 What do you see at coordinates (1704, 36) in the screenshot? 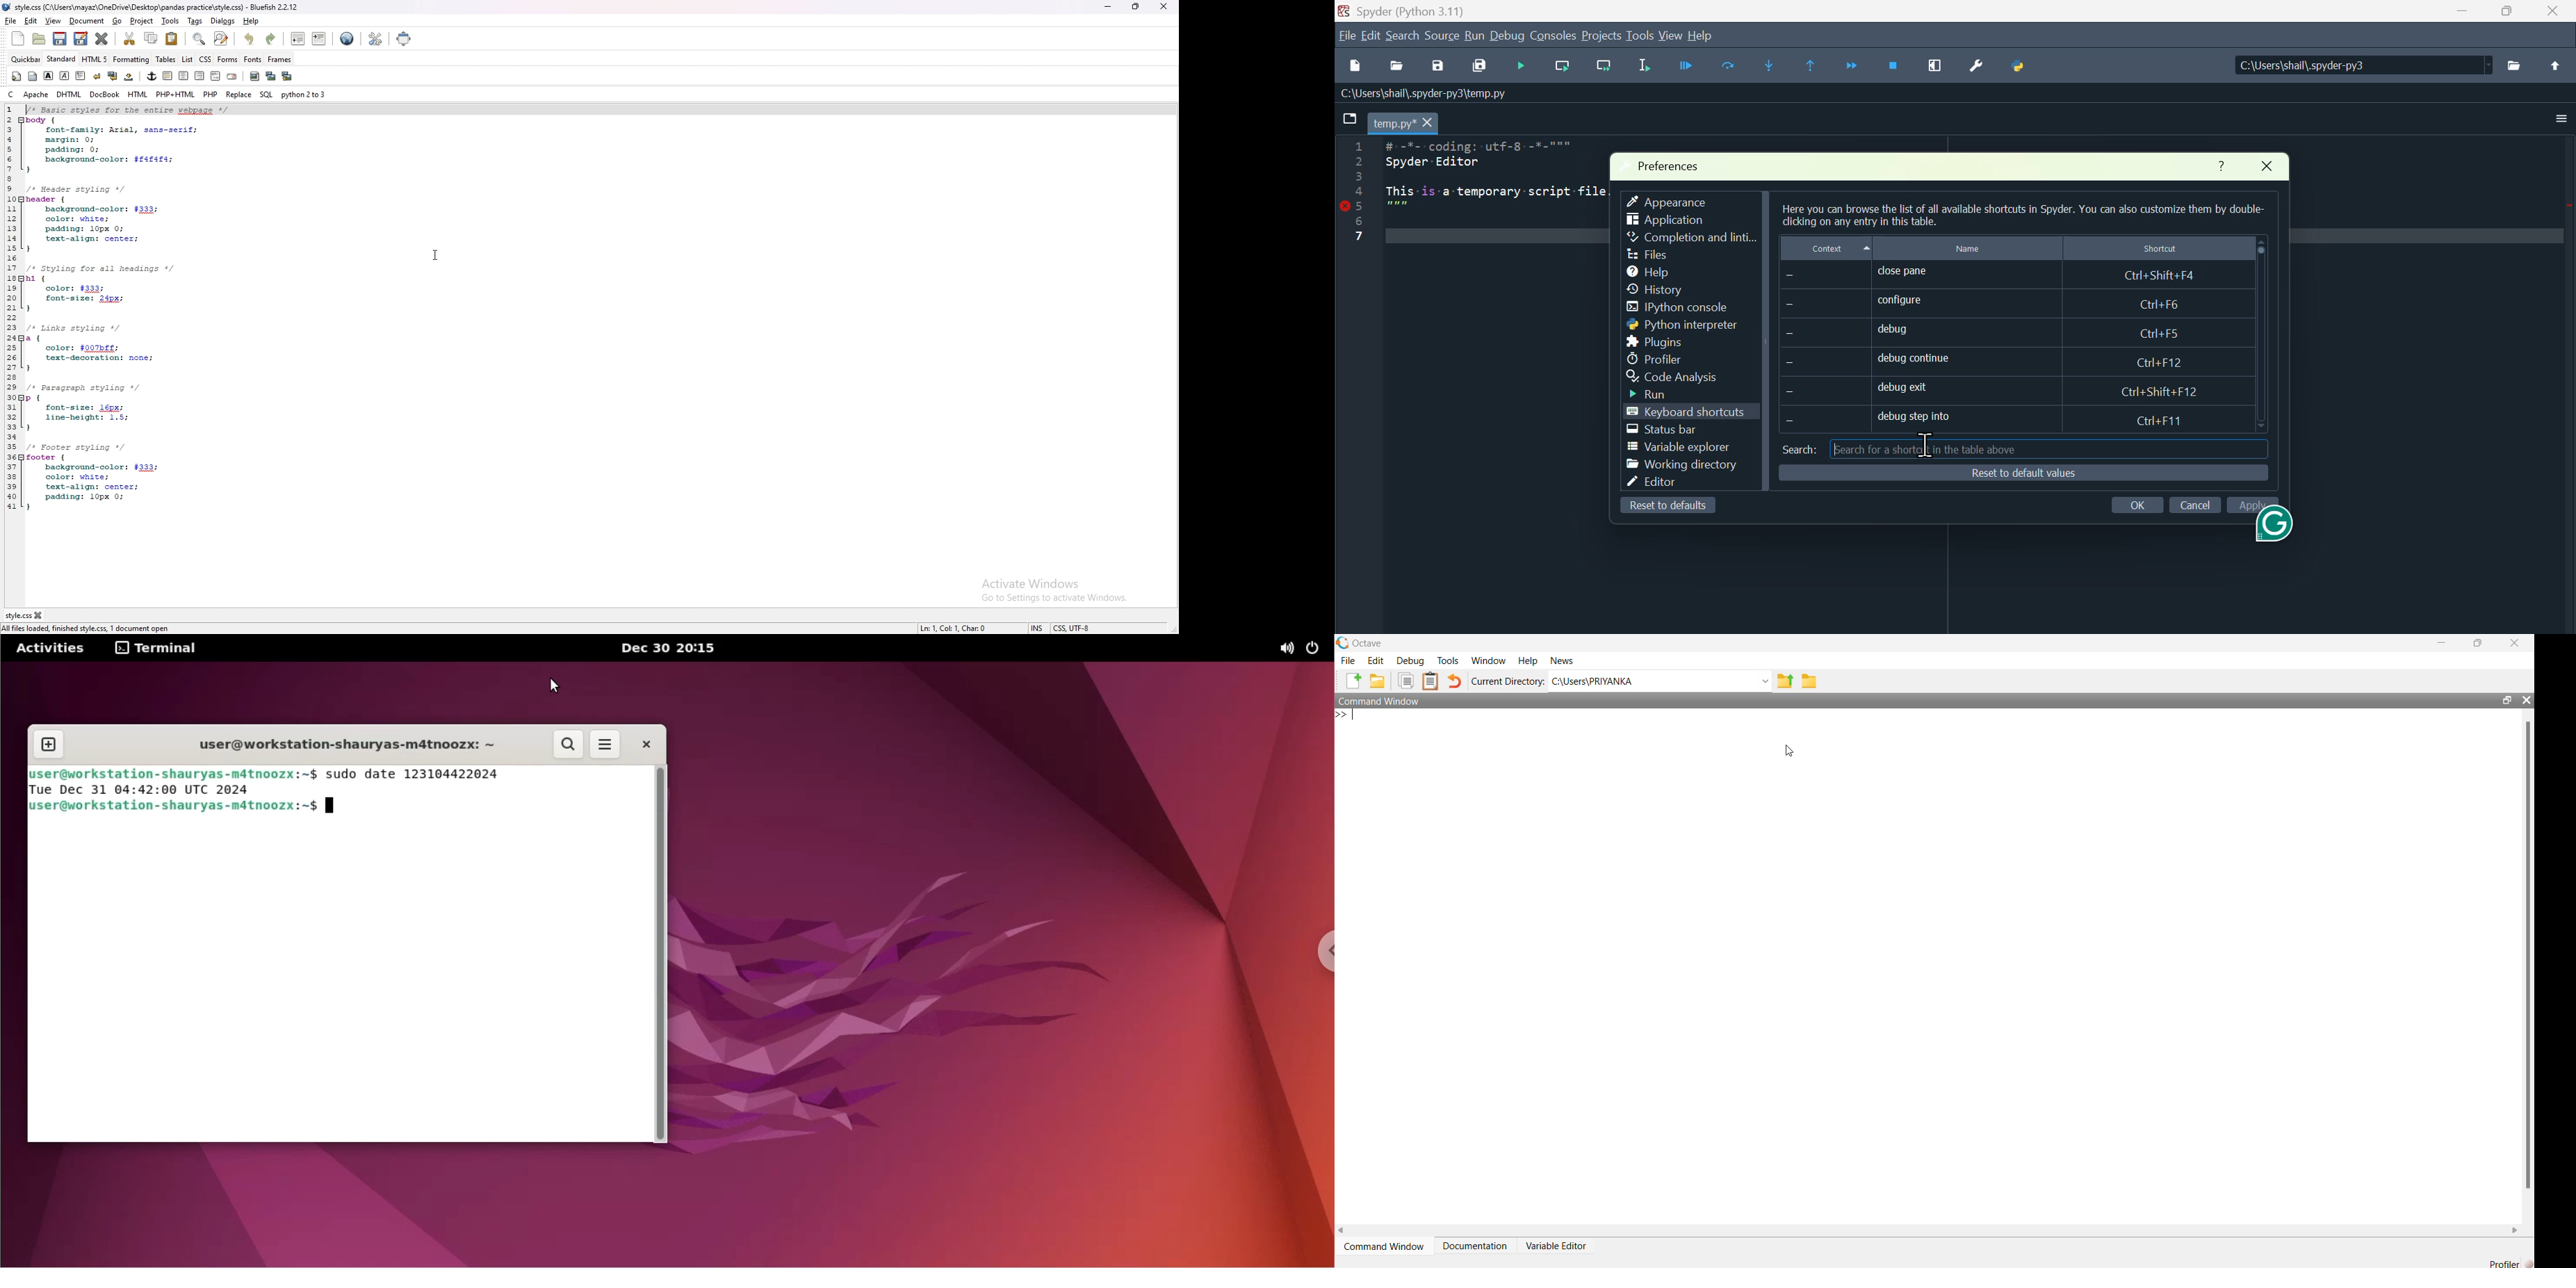
I see `help` at bounding box center [1704, 36].